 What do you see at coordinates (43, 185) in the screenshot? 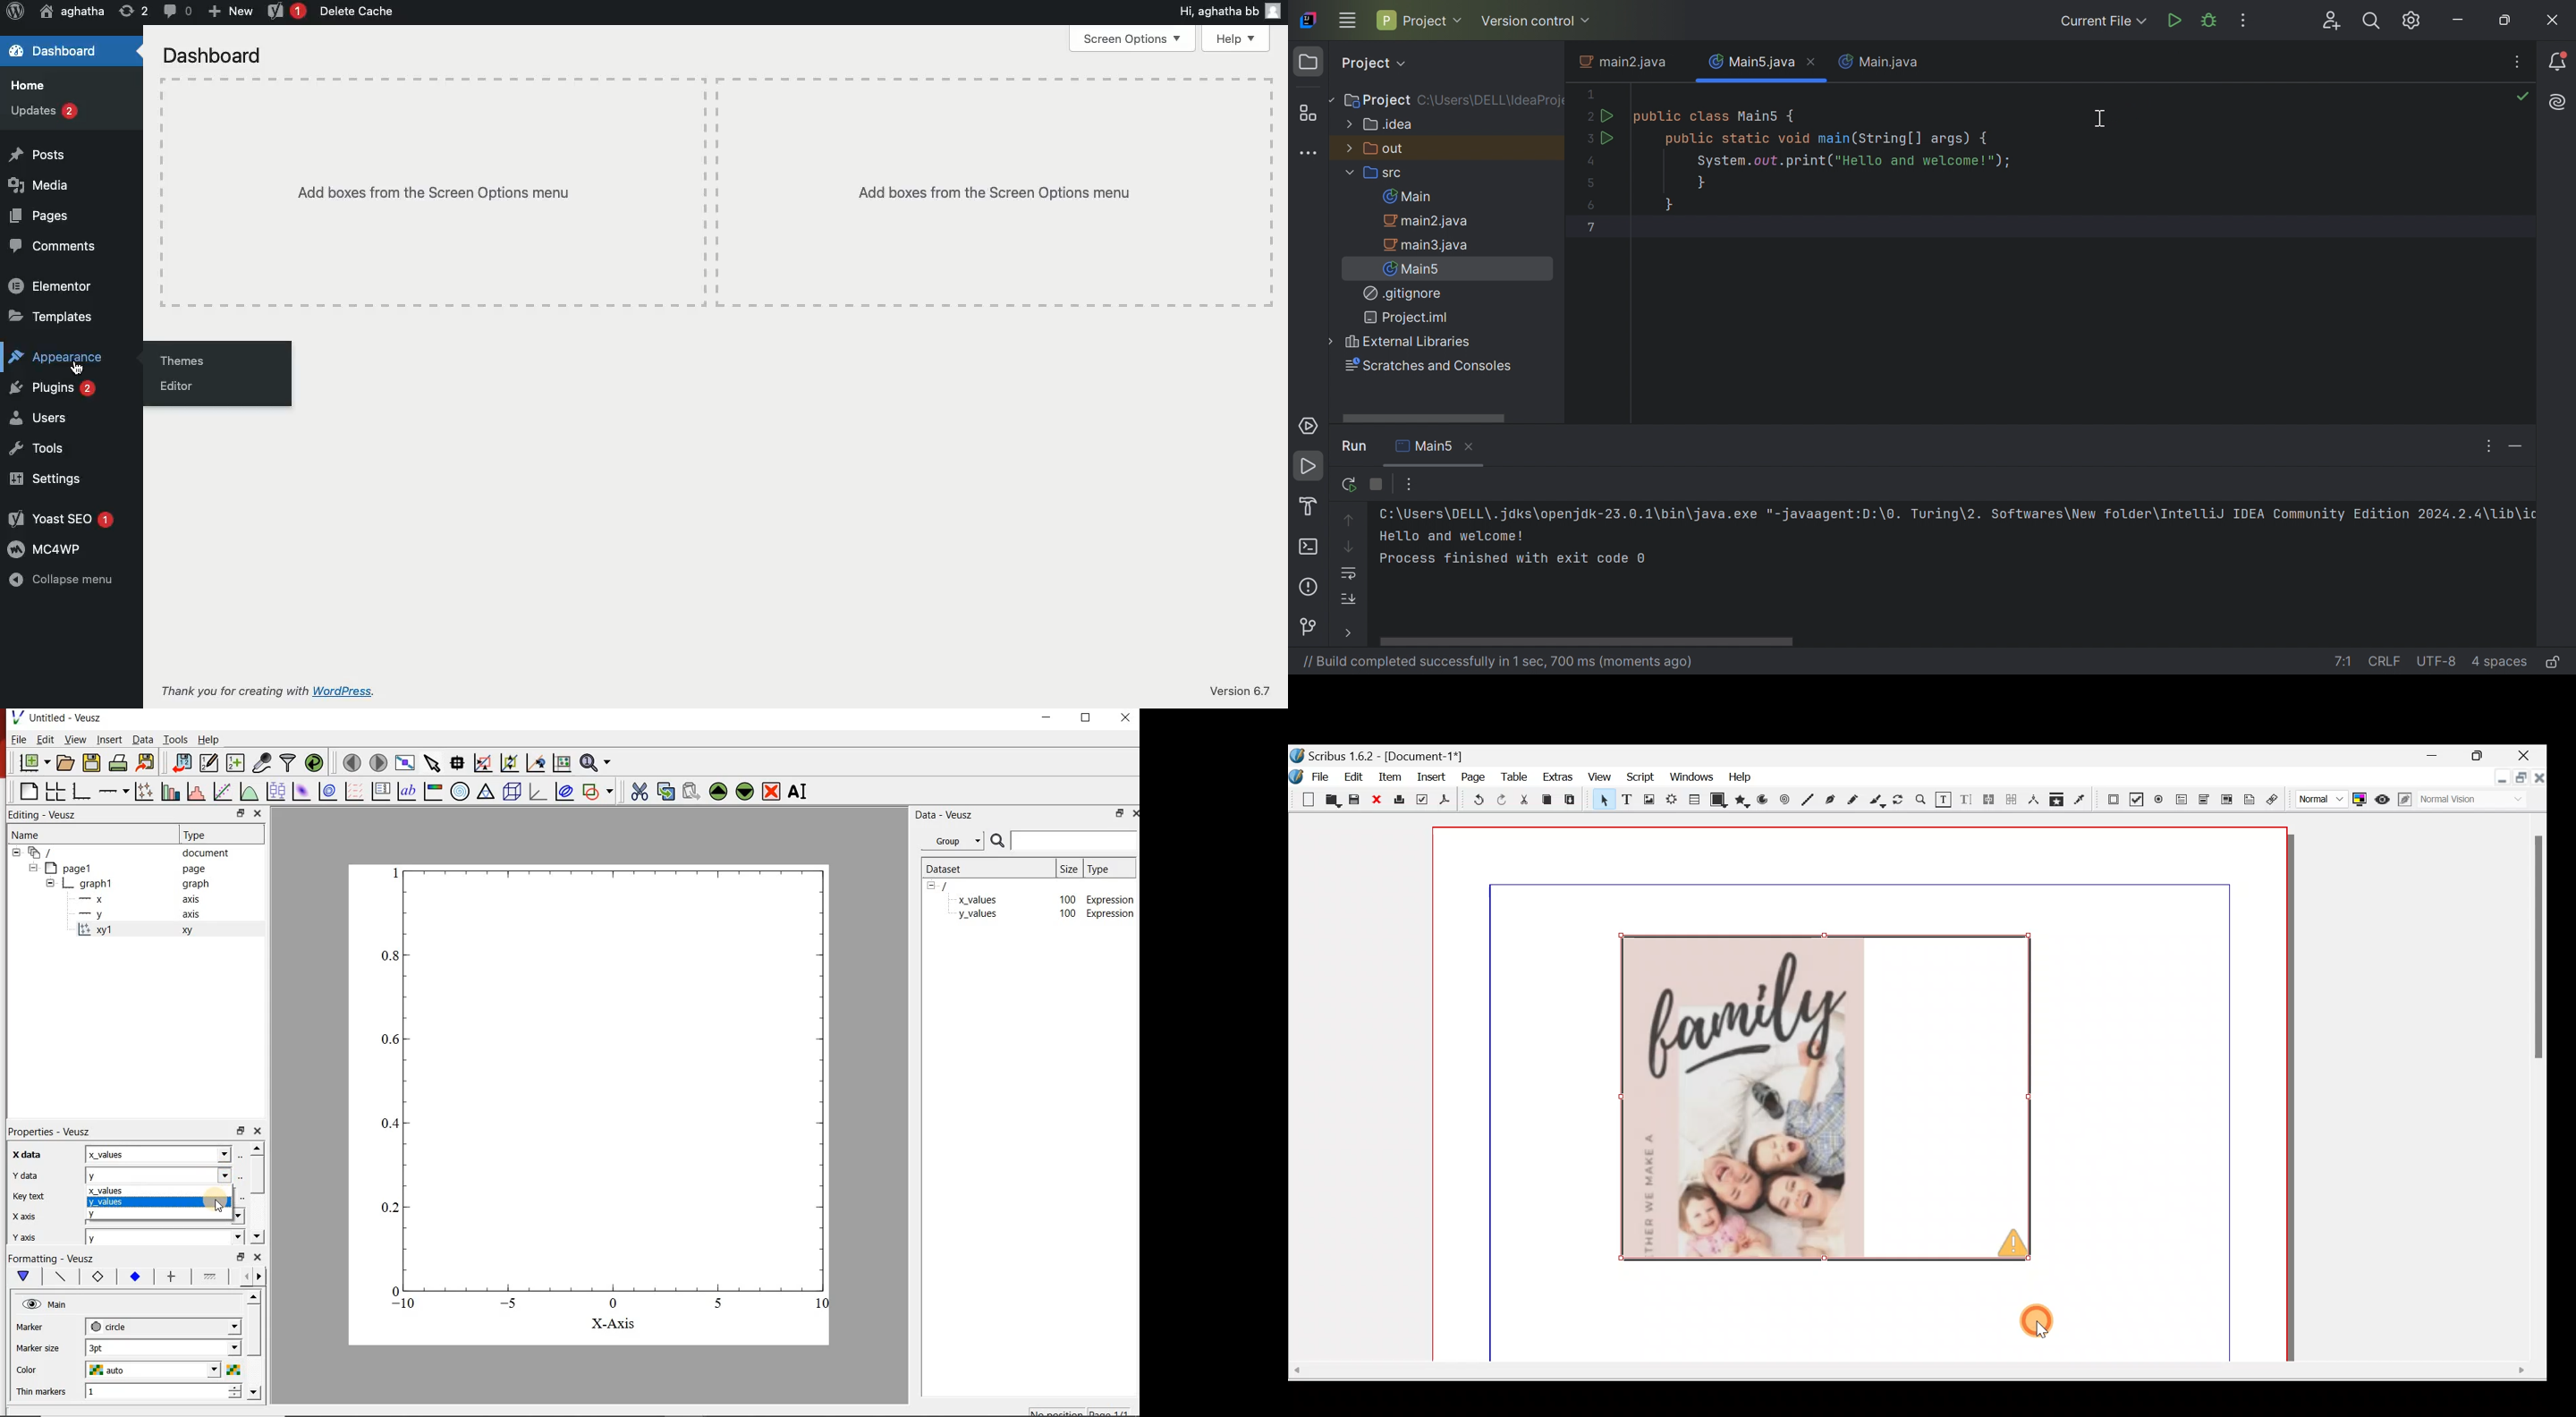
I see `Media` at bounding box center [43, 185].